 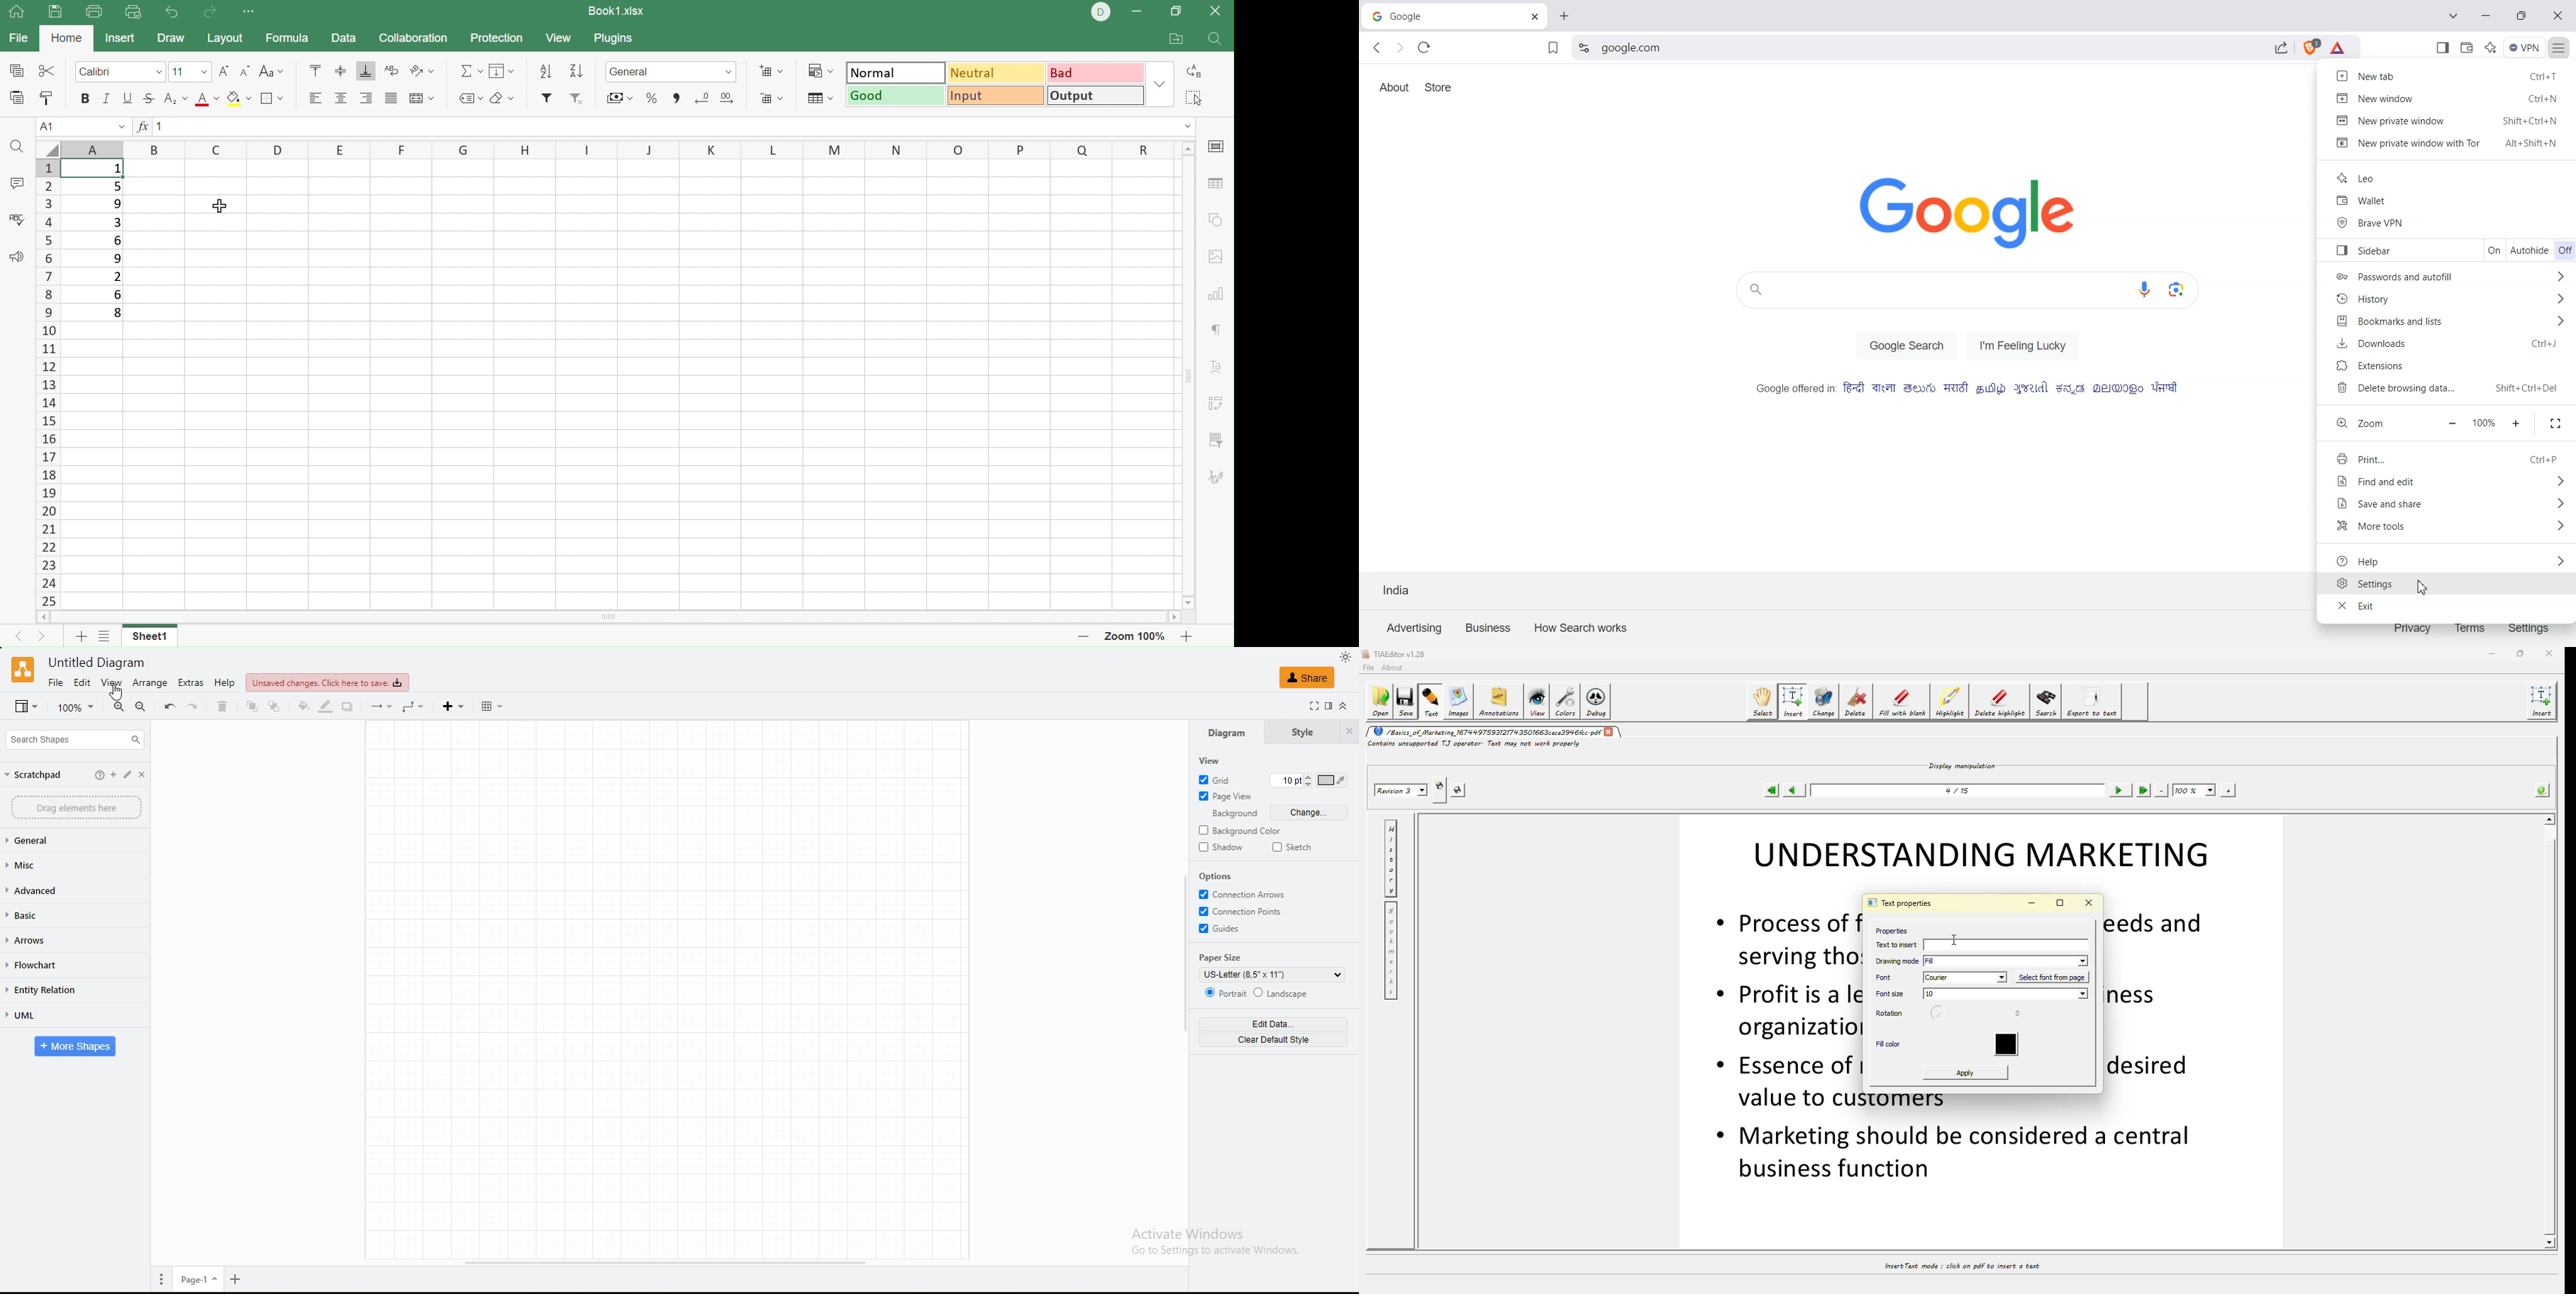 I want to click on grid, so click(x=1220, y=779).